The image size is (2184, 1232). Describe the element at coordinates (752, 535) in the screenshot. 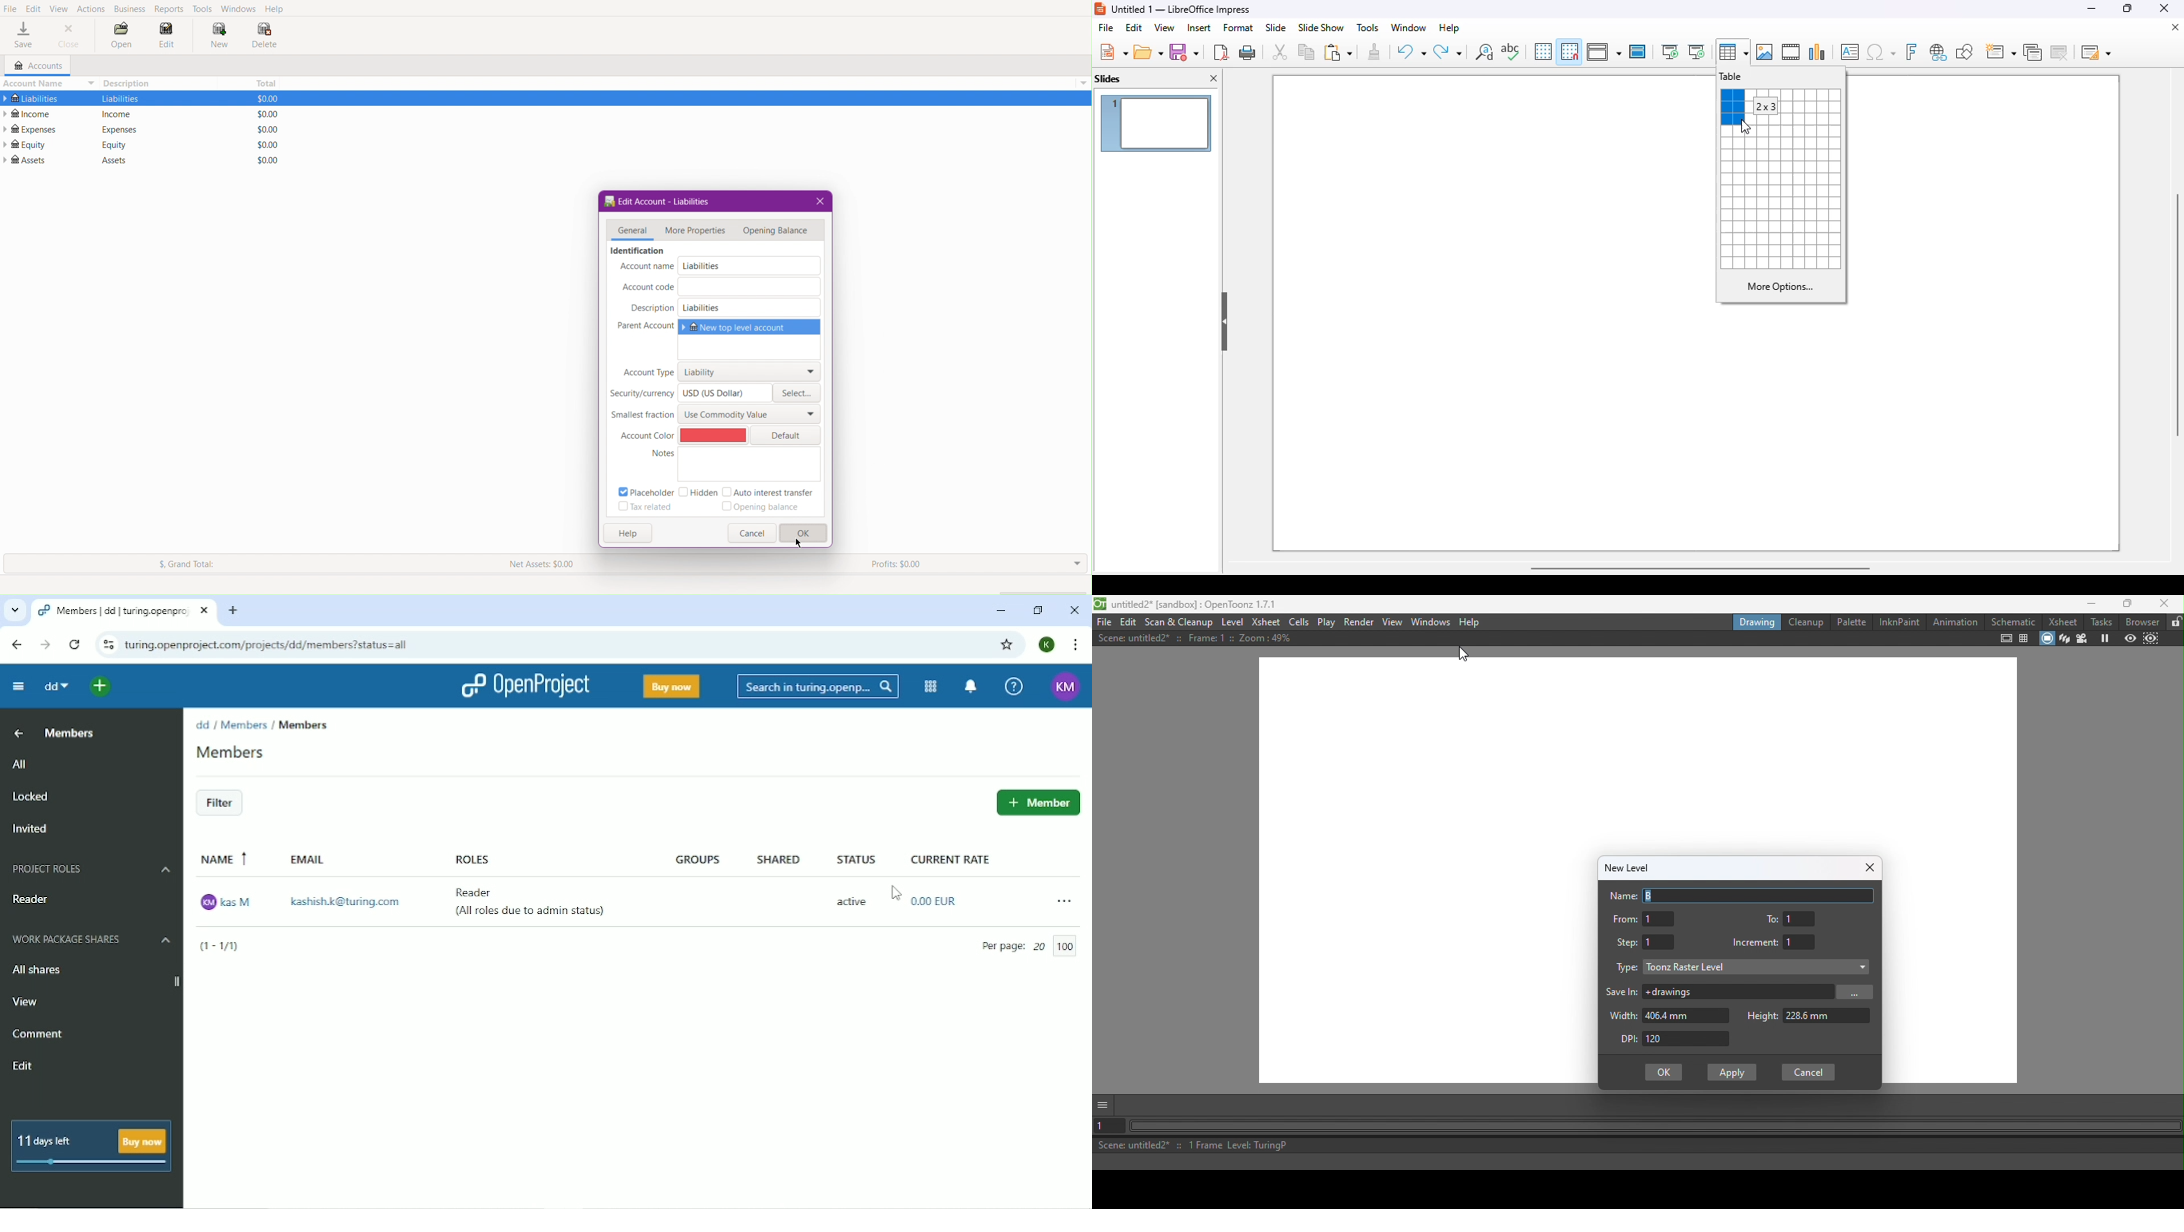

I see `` at that location.